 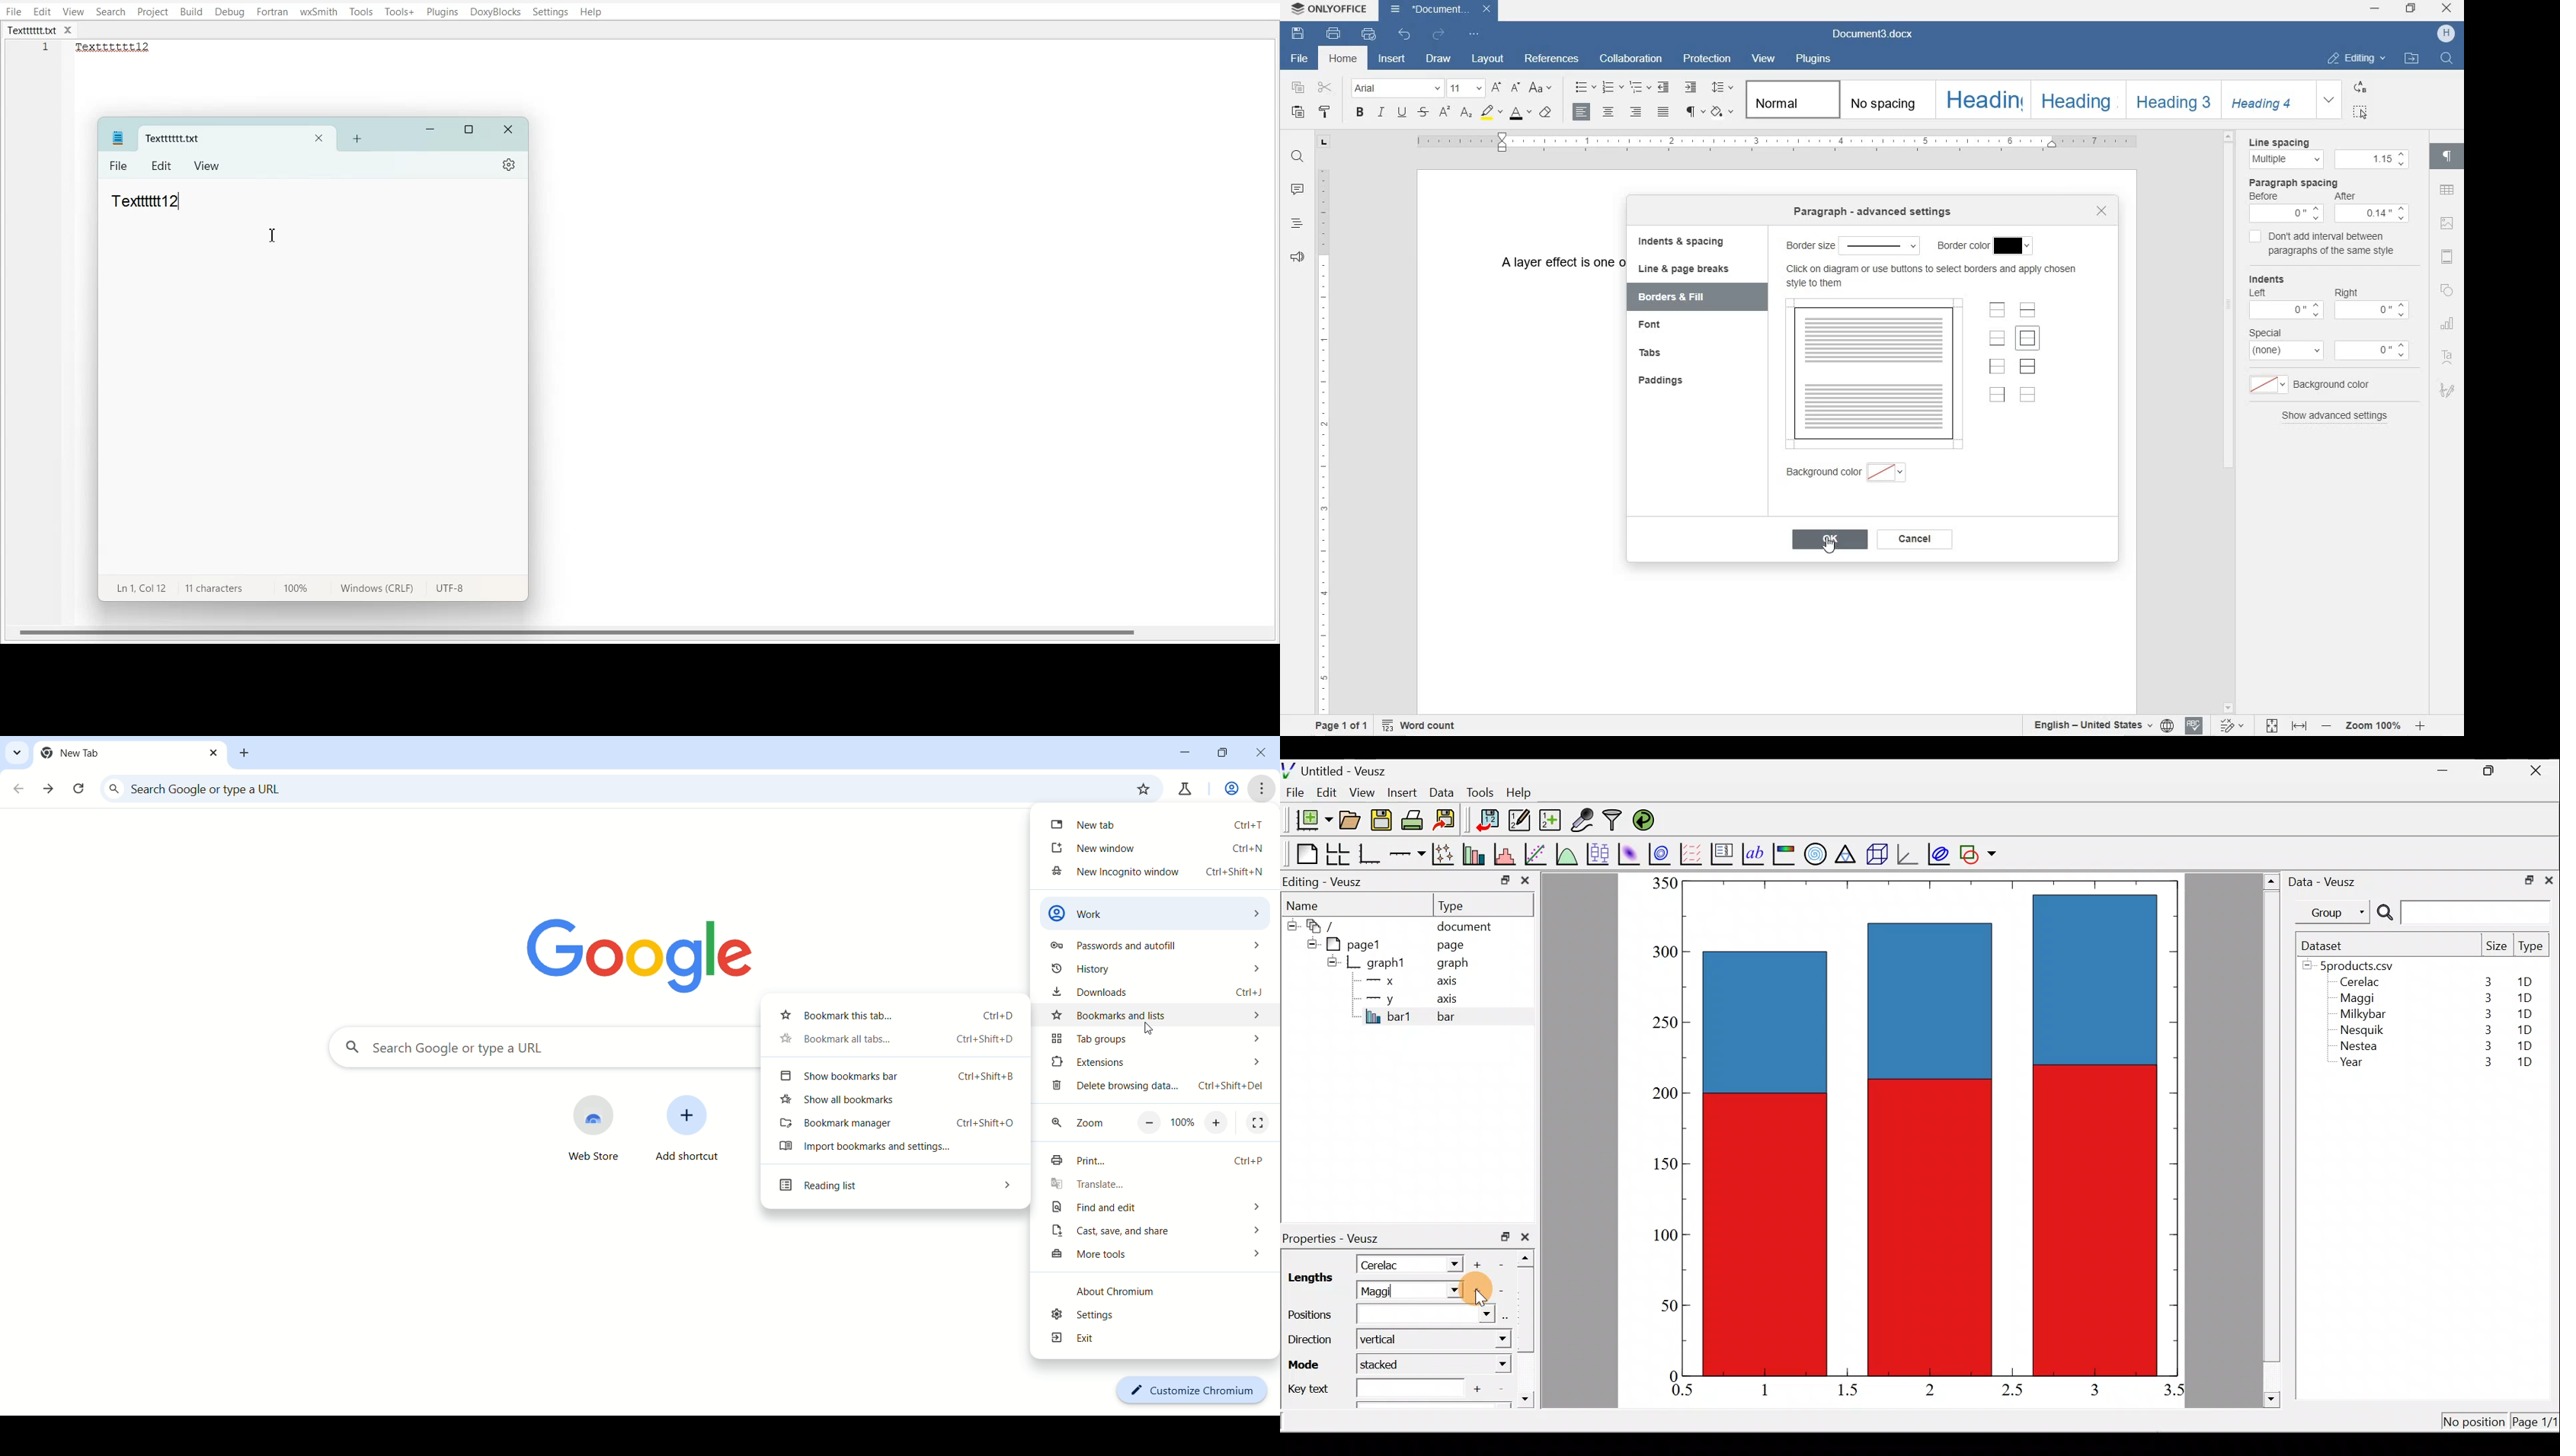 What do you see at coordinates (510, 165) in the screenshot?
I see `Settings` at bounding box center [510, 165].